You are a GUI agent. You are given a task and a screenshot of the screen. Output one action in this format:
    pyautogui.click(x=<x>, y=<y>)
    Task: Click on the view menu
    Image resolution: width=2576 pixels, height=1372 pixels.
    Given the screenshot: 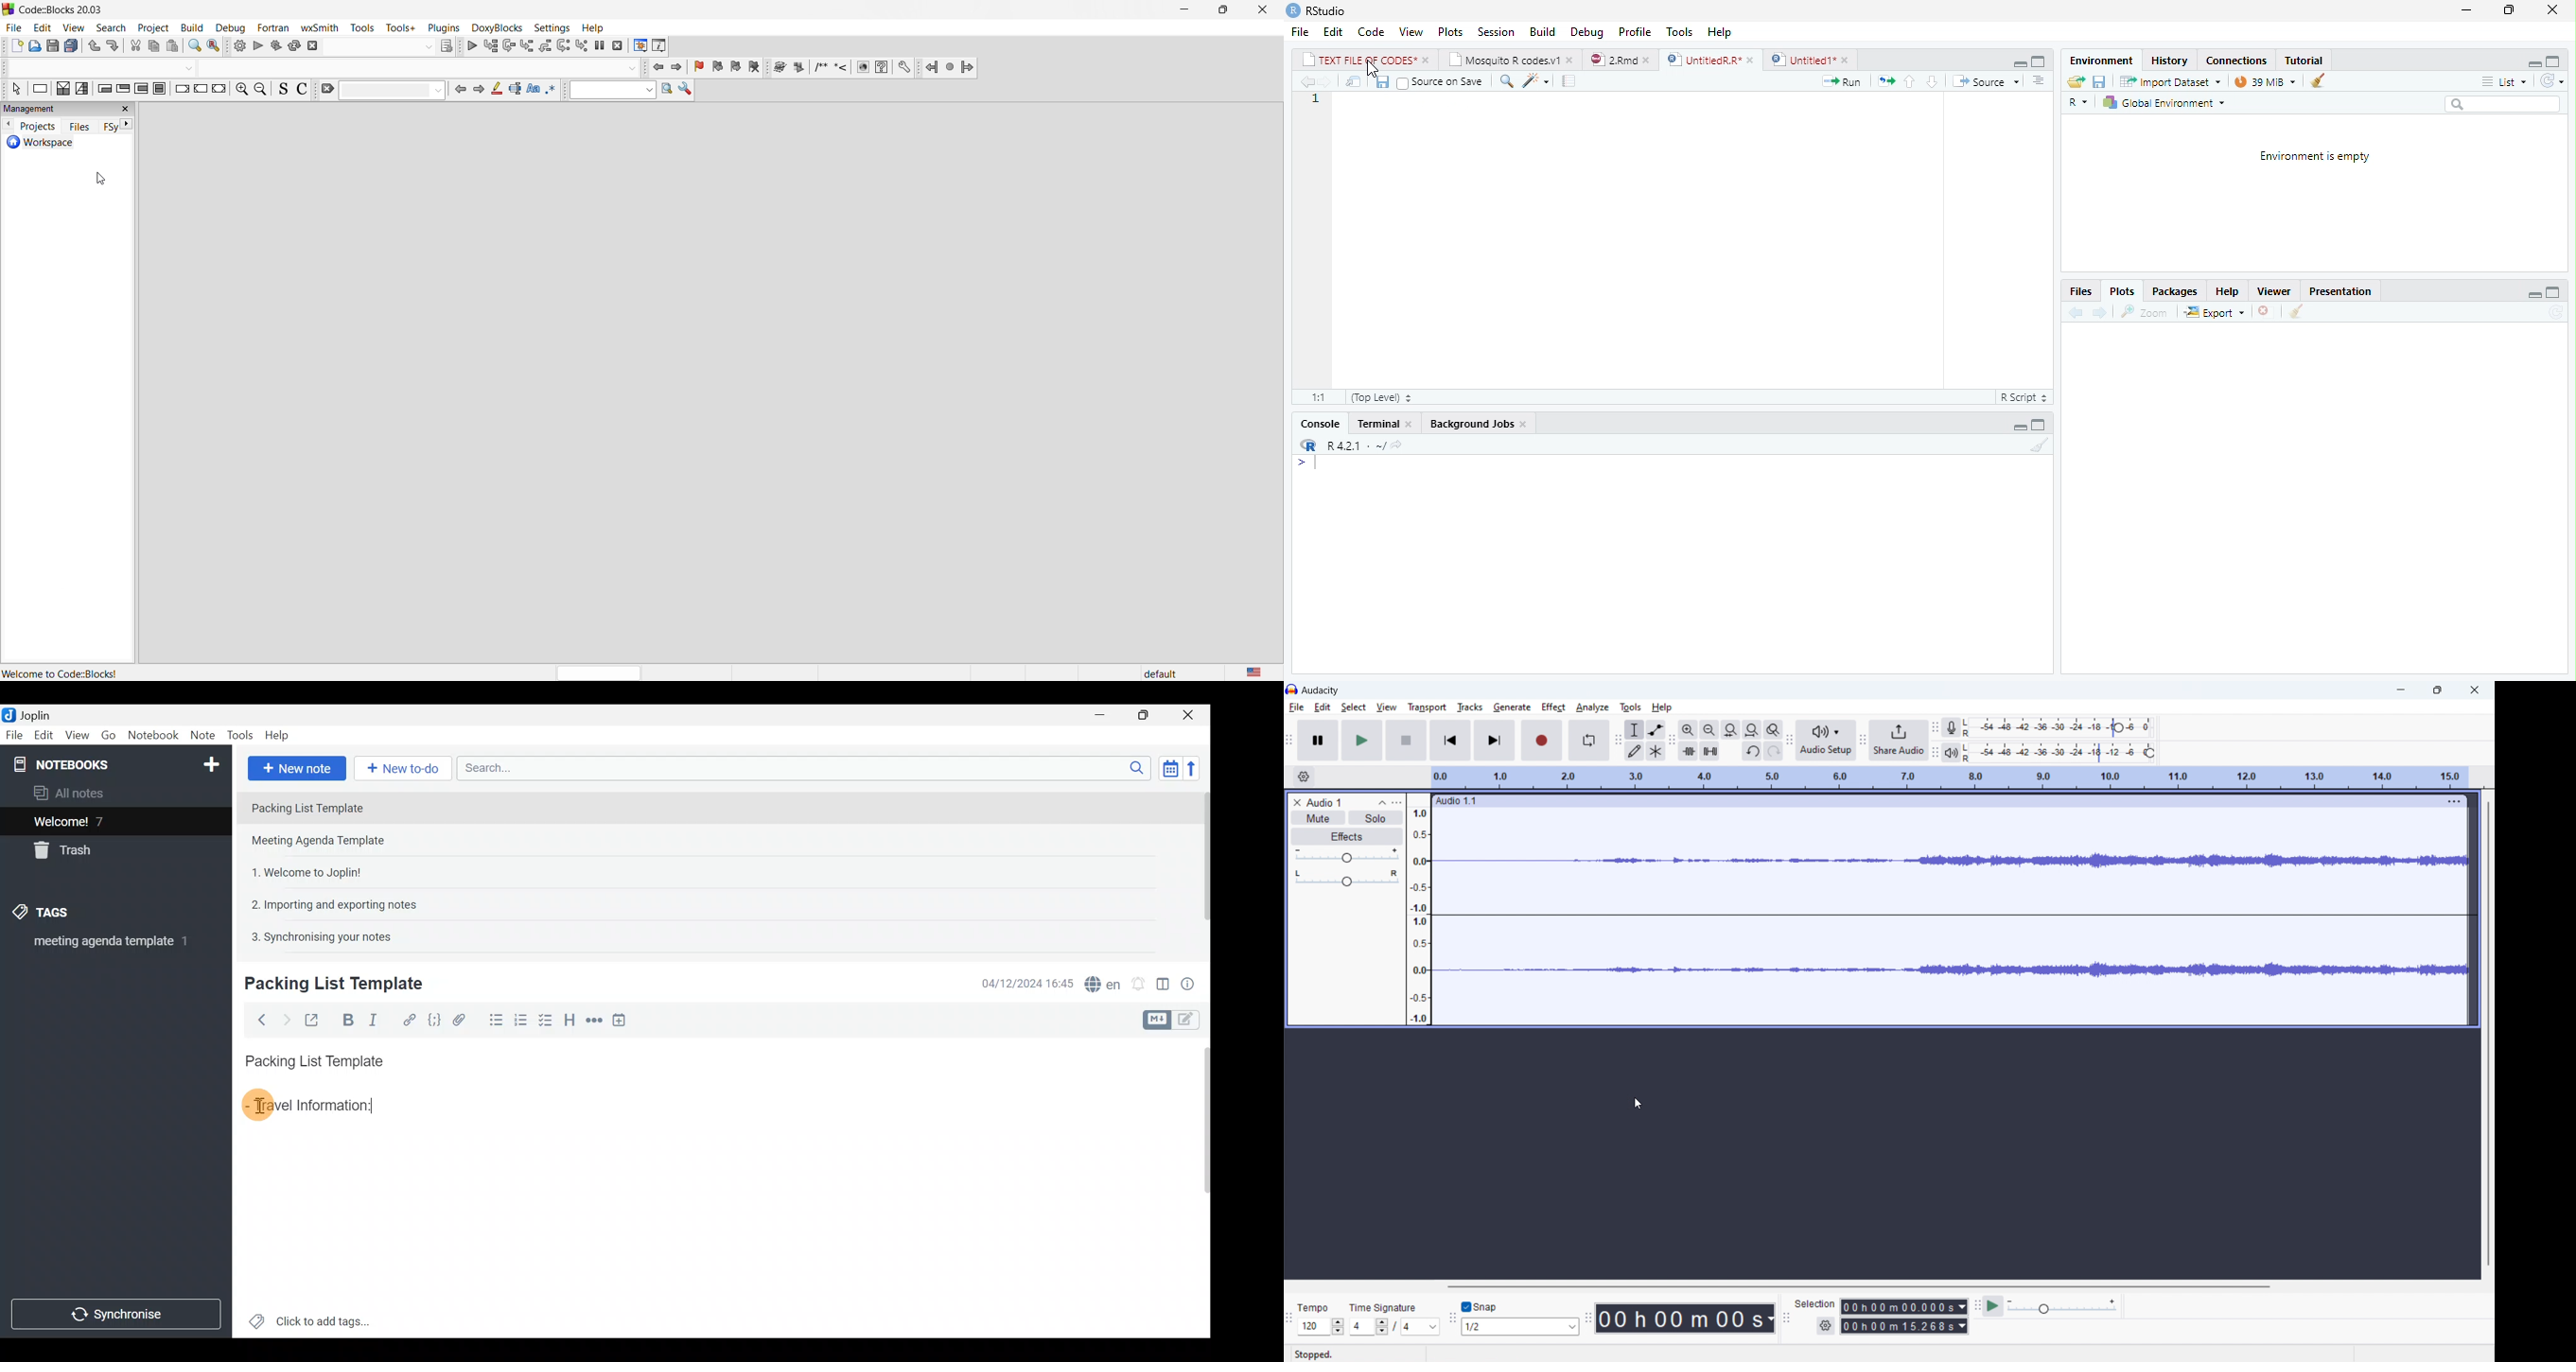 What is the action you would take?
    pyautogui.click(x=2452, y=801)
    